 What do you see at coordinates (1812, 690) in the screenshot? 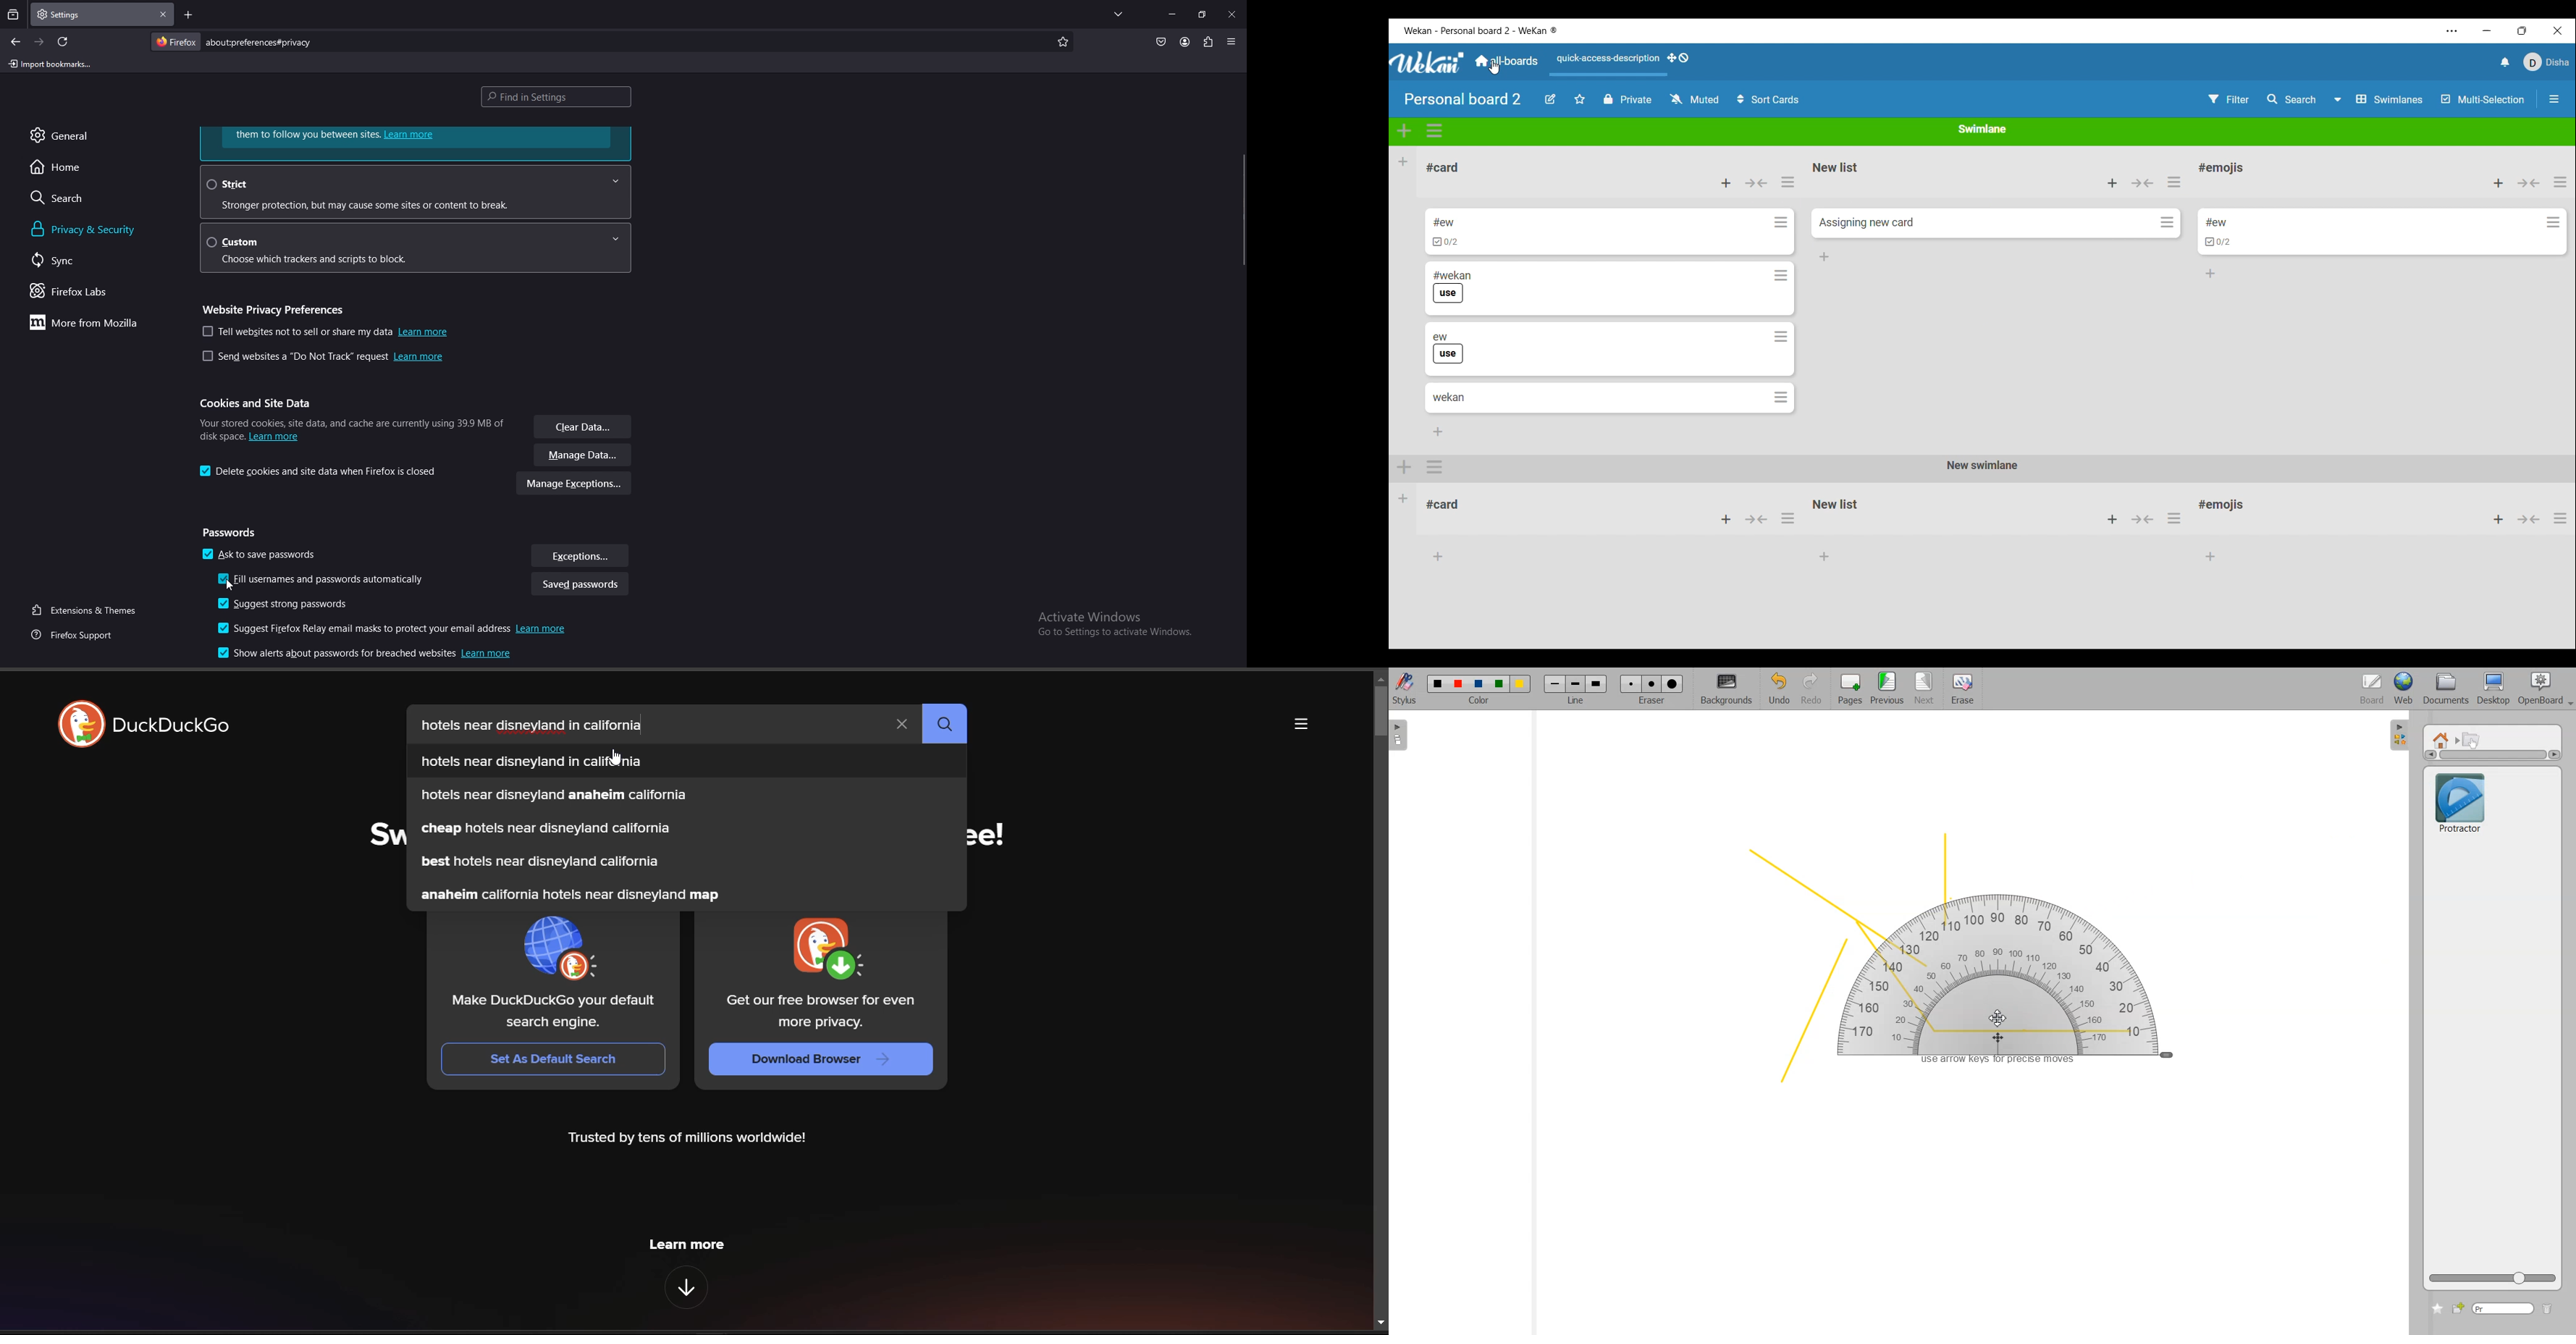
I see `Redo` at bounding box center [1812, 690].